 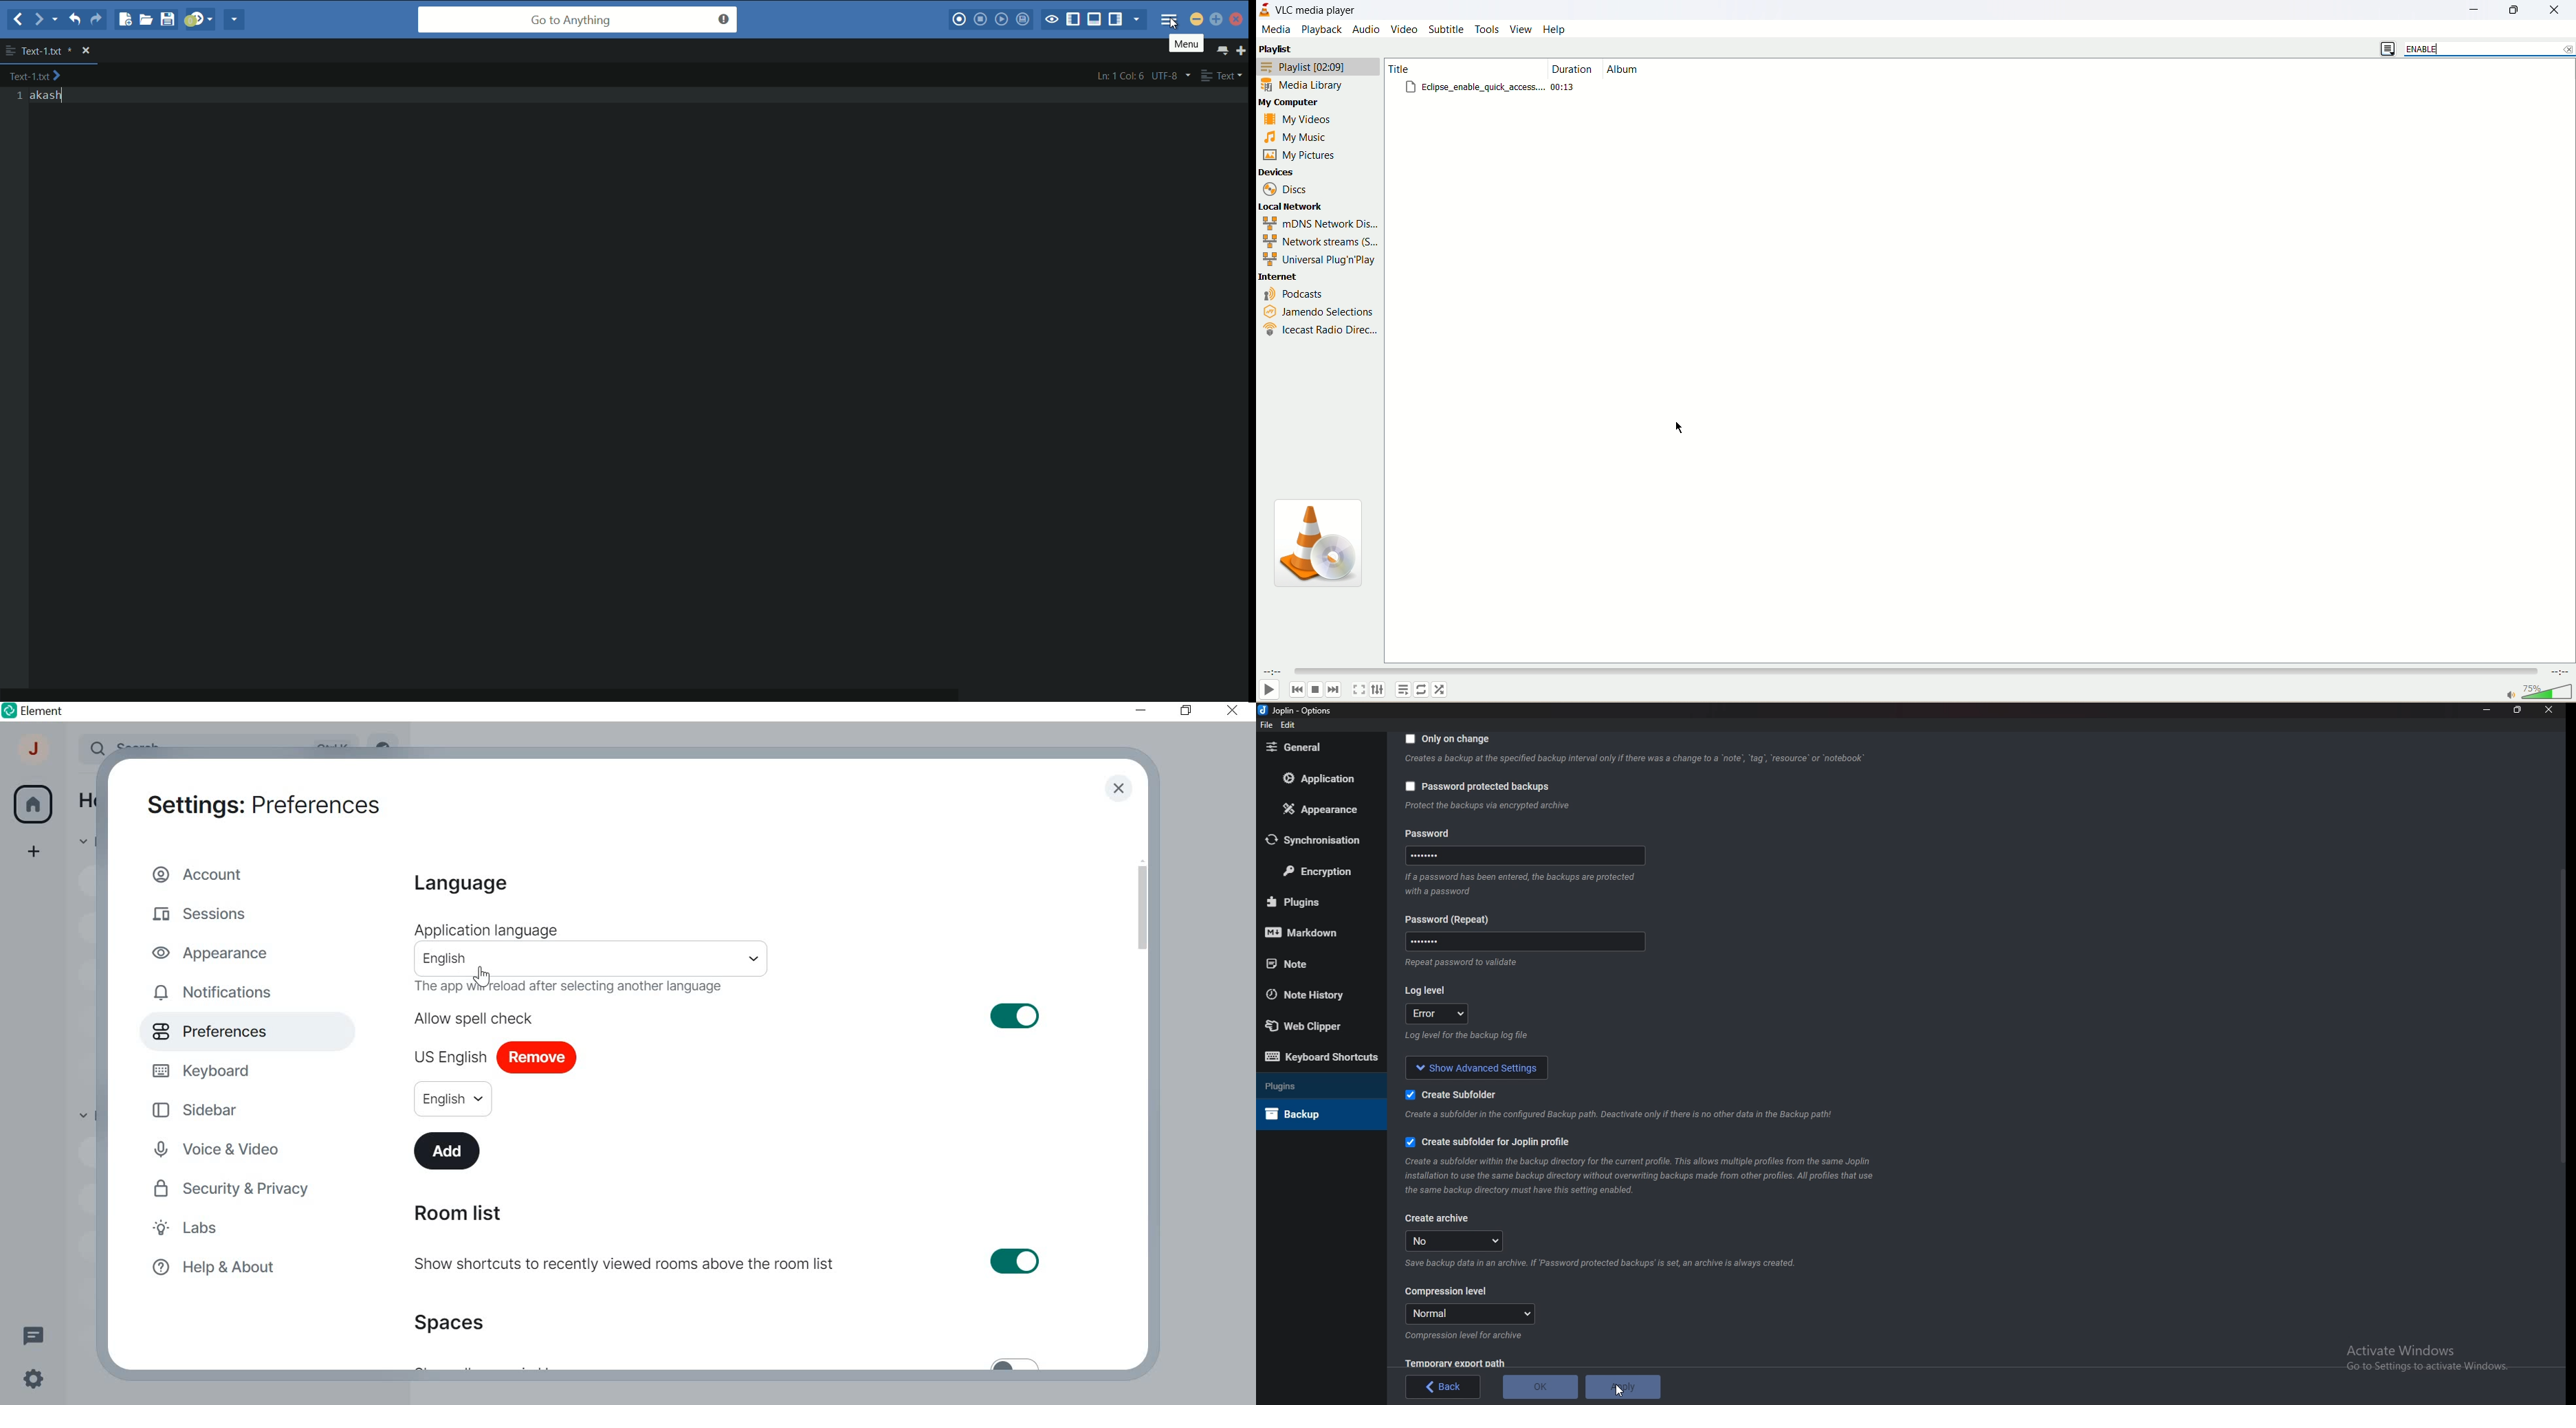 What do you see at coordinates (1477, 786) in the screenshot?
I see `Password protected backups` at bounding box center [1477, 786].